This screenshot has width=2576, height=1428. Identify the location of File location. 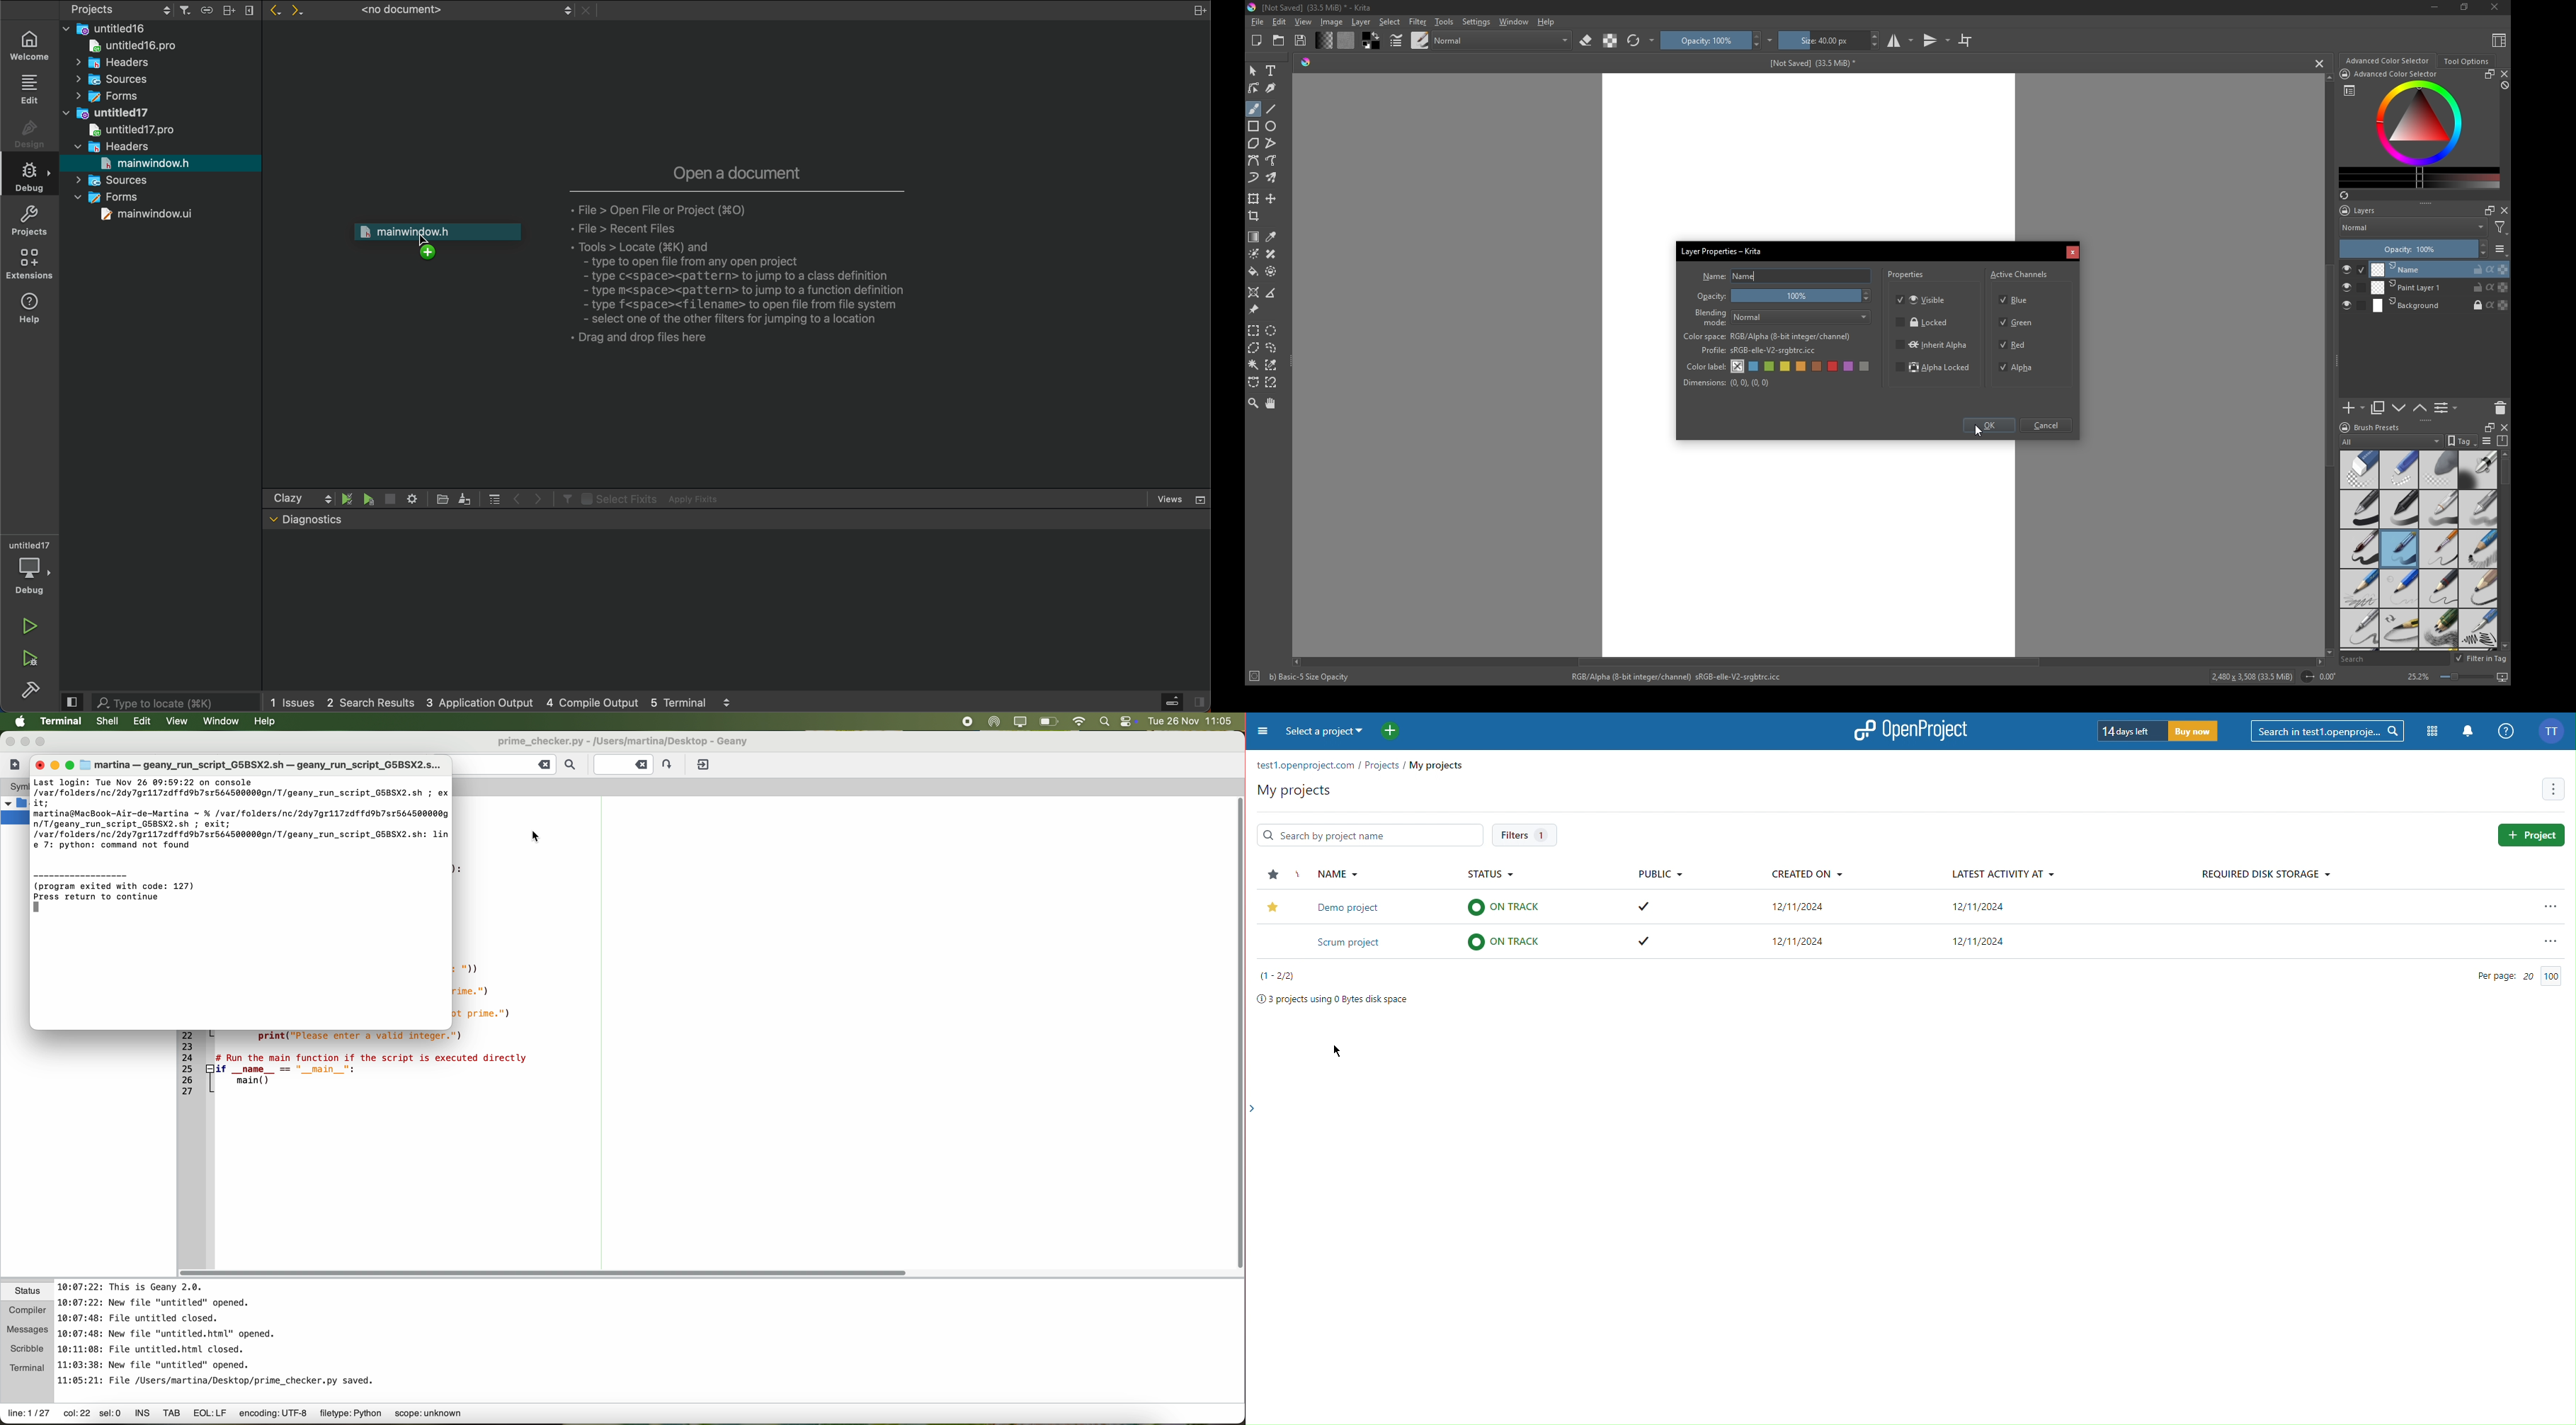
(1359, 766).